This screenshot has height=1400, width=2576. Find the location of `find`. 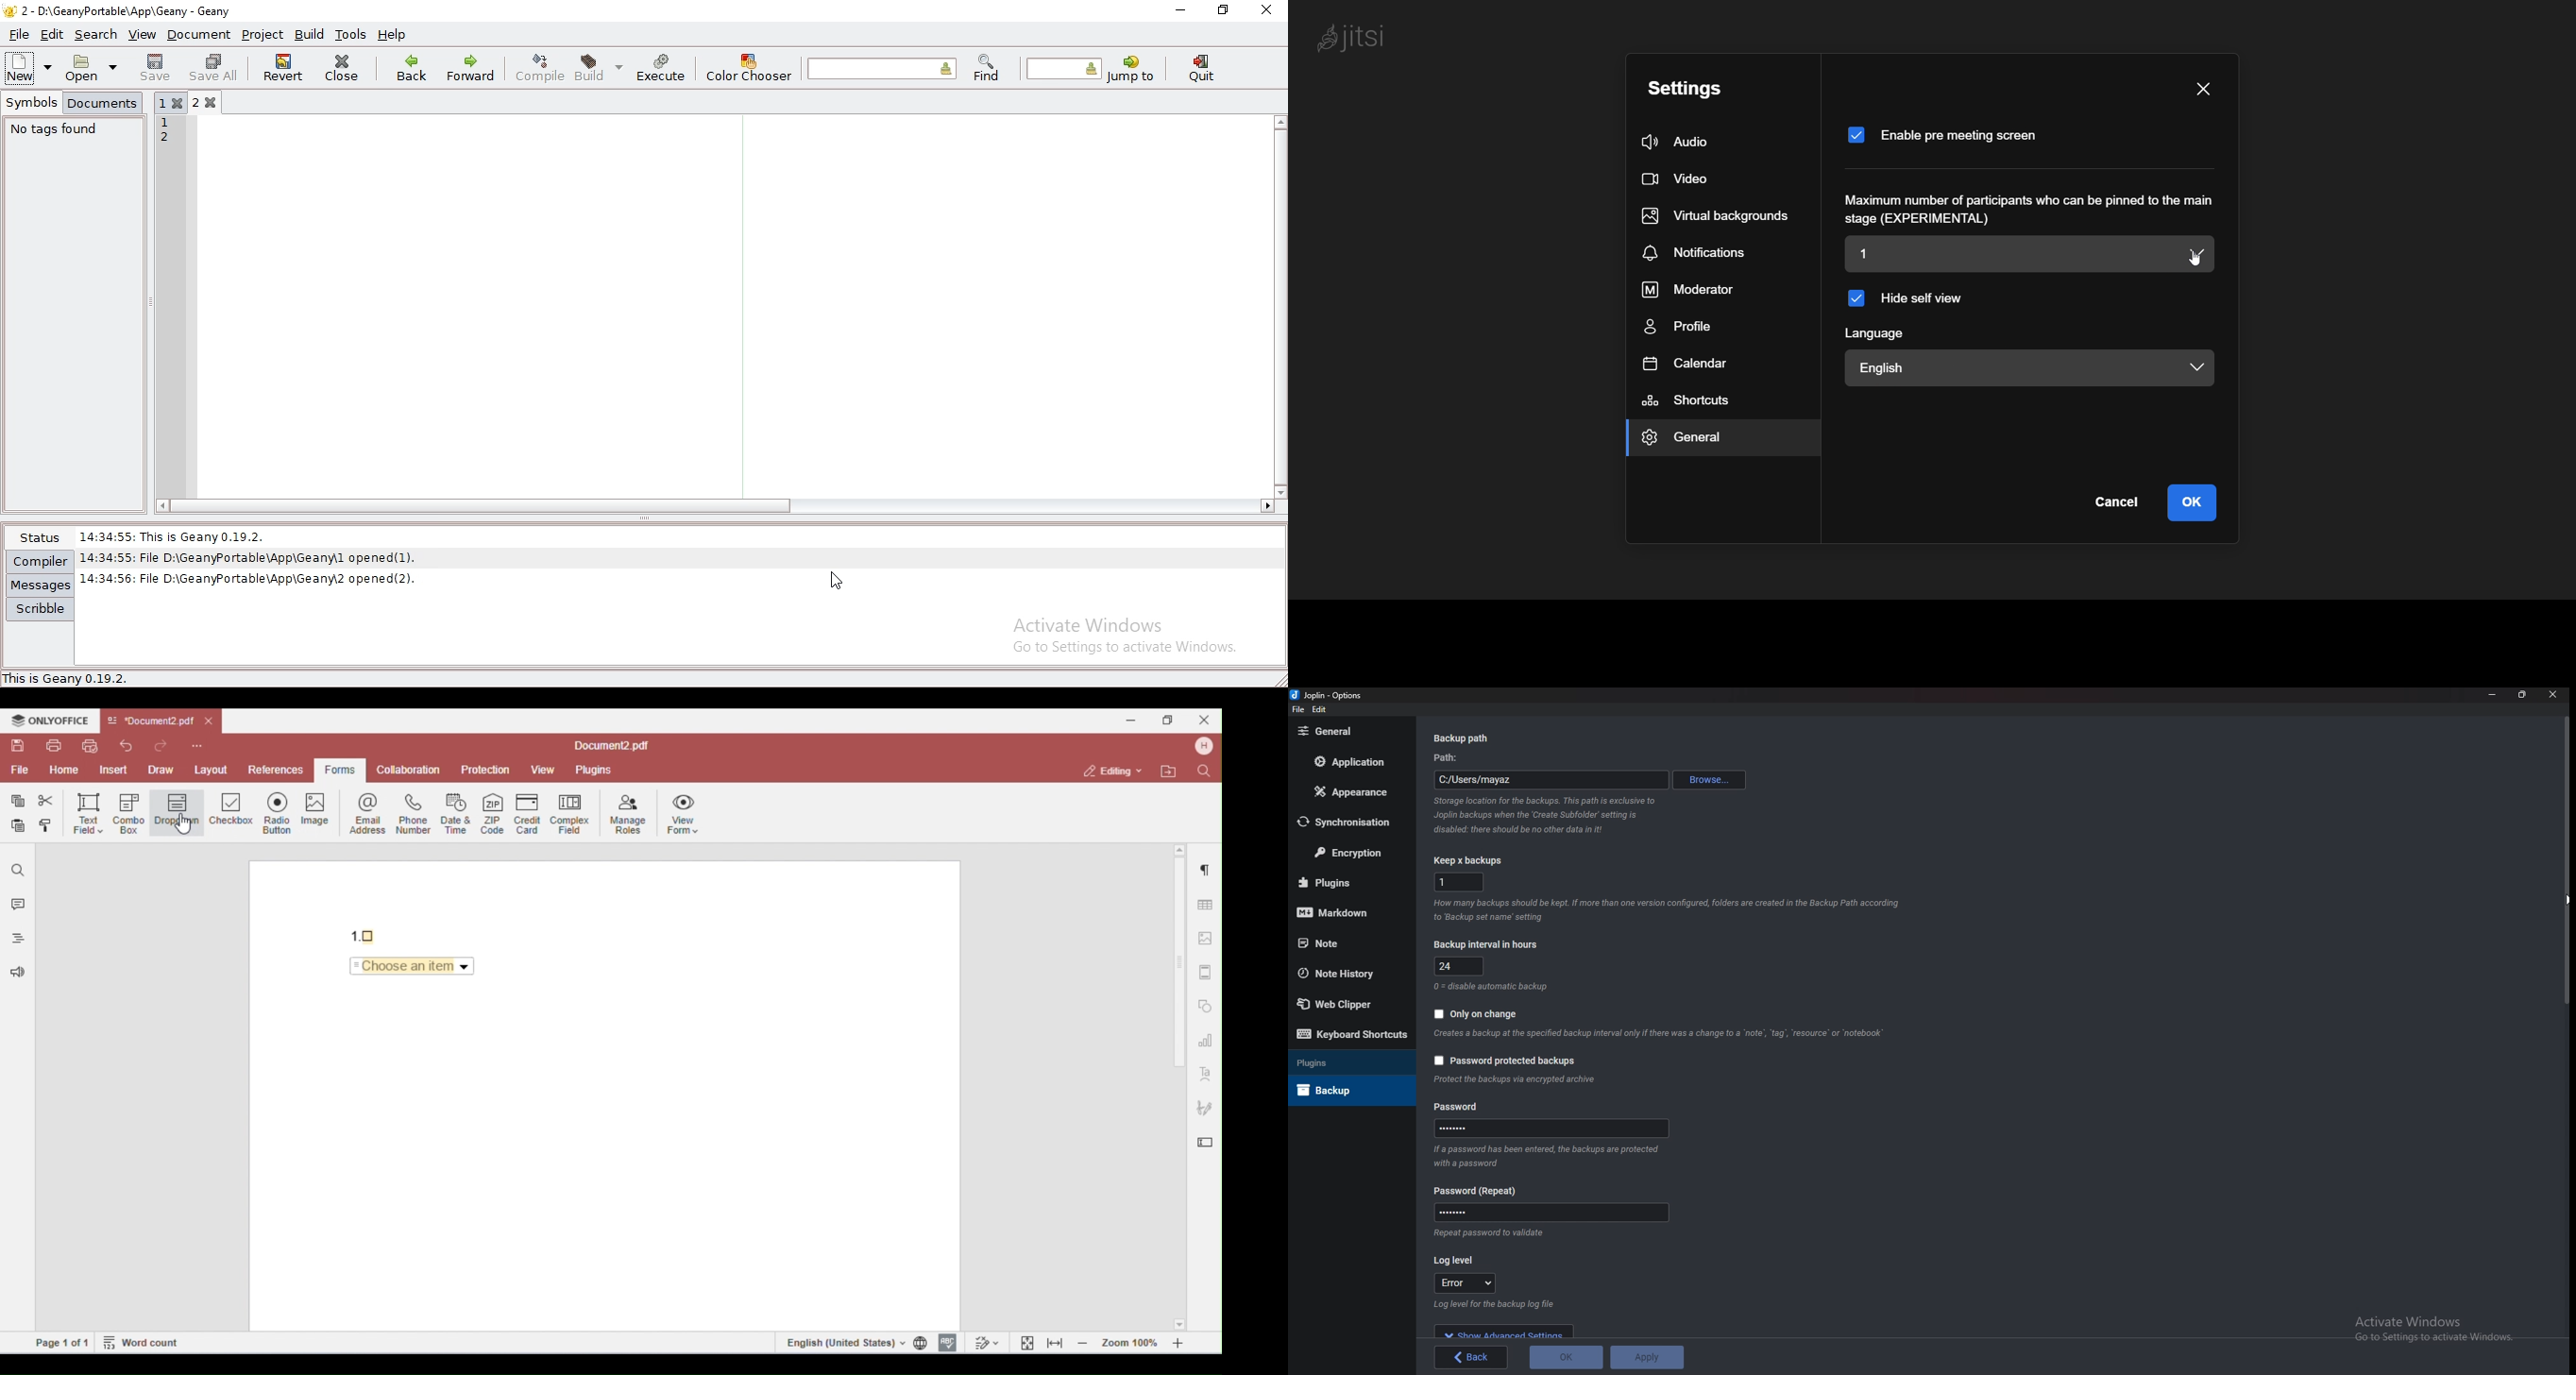

find is located at coordinates (986, 68).